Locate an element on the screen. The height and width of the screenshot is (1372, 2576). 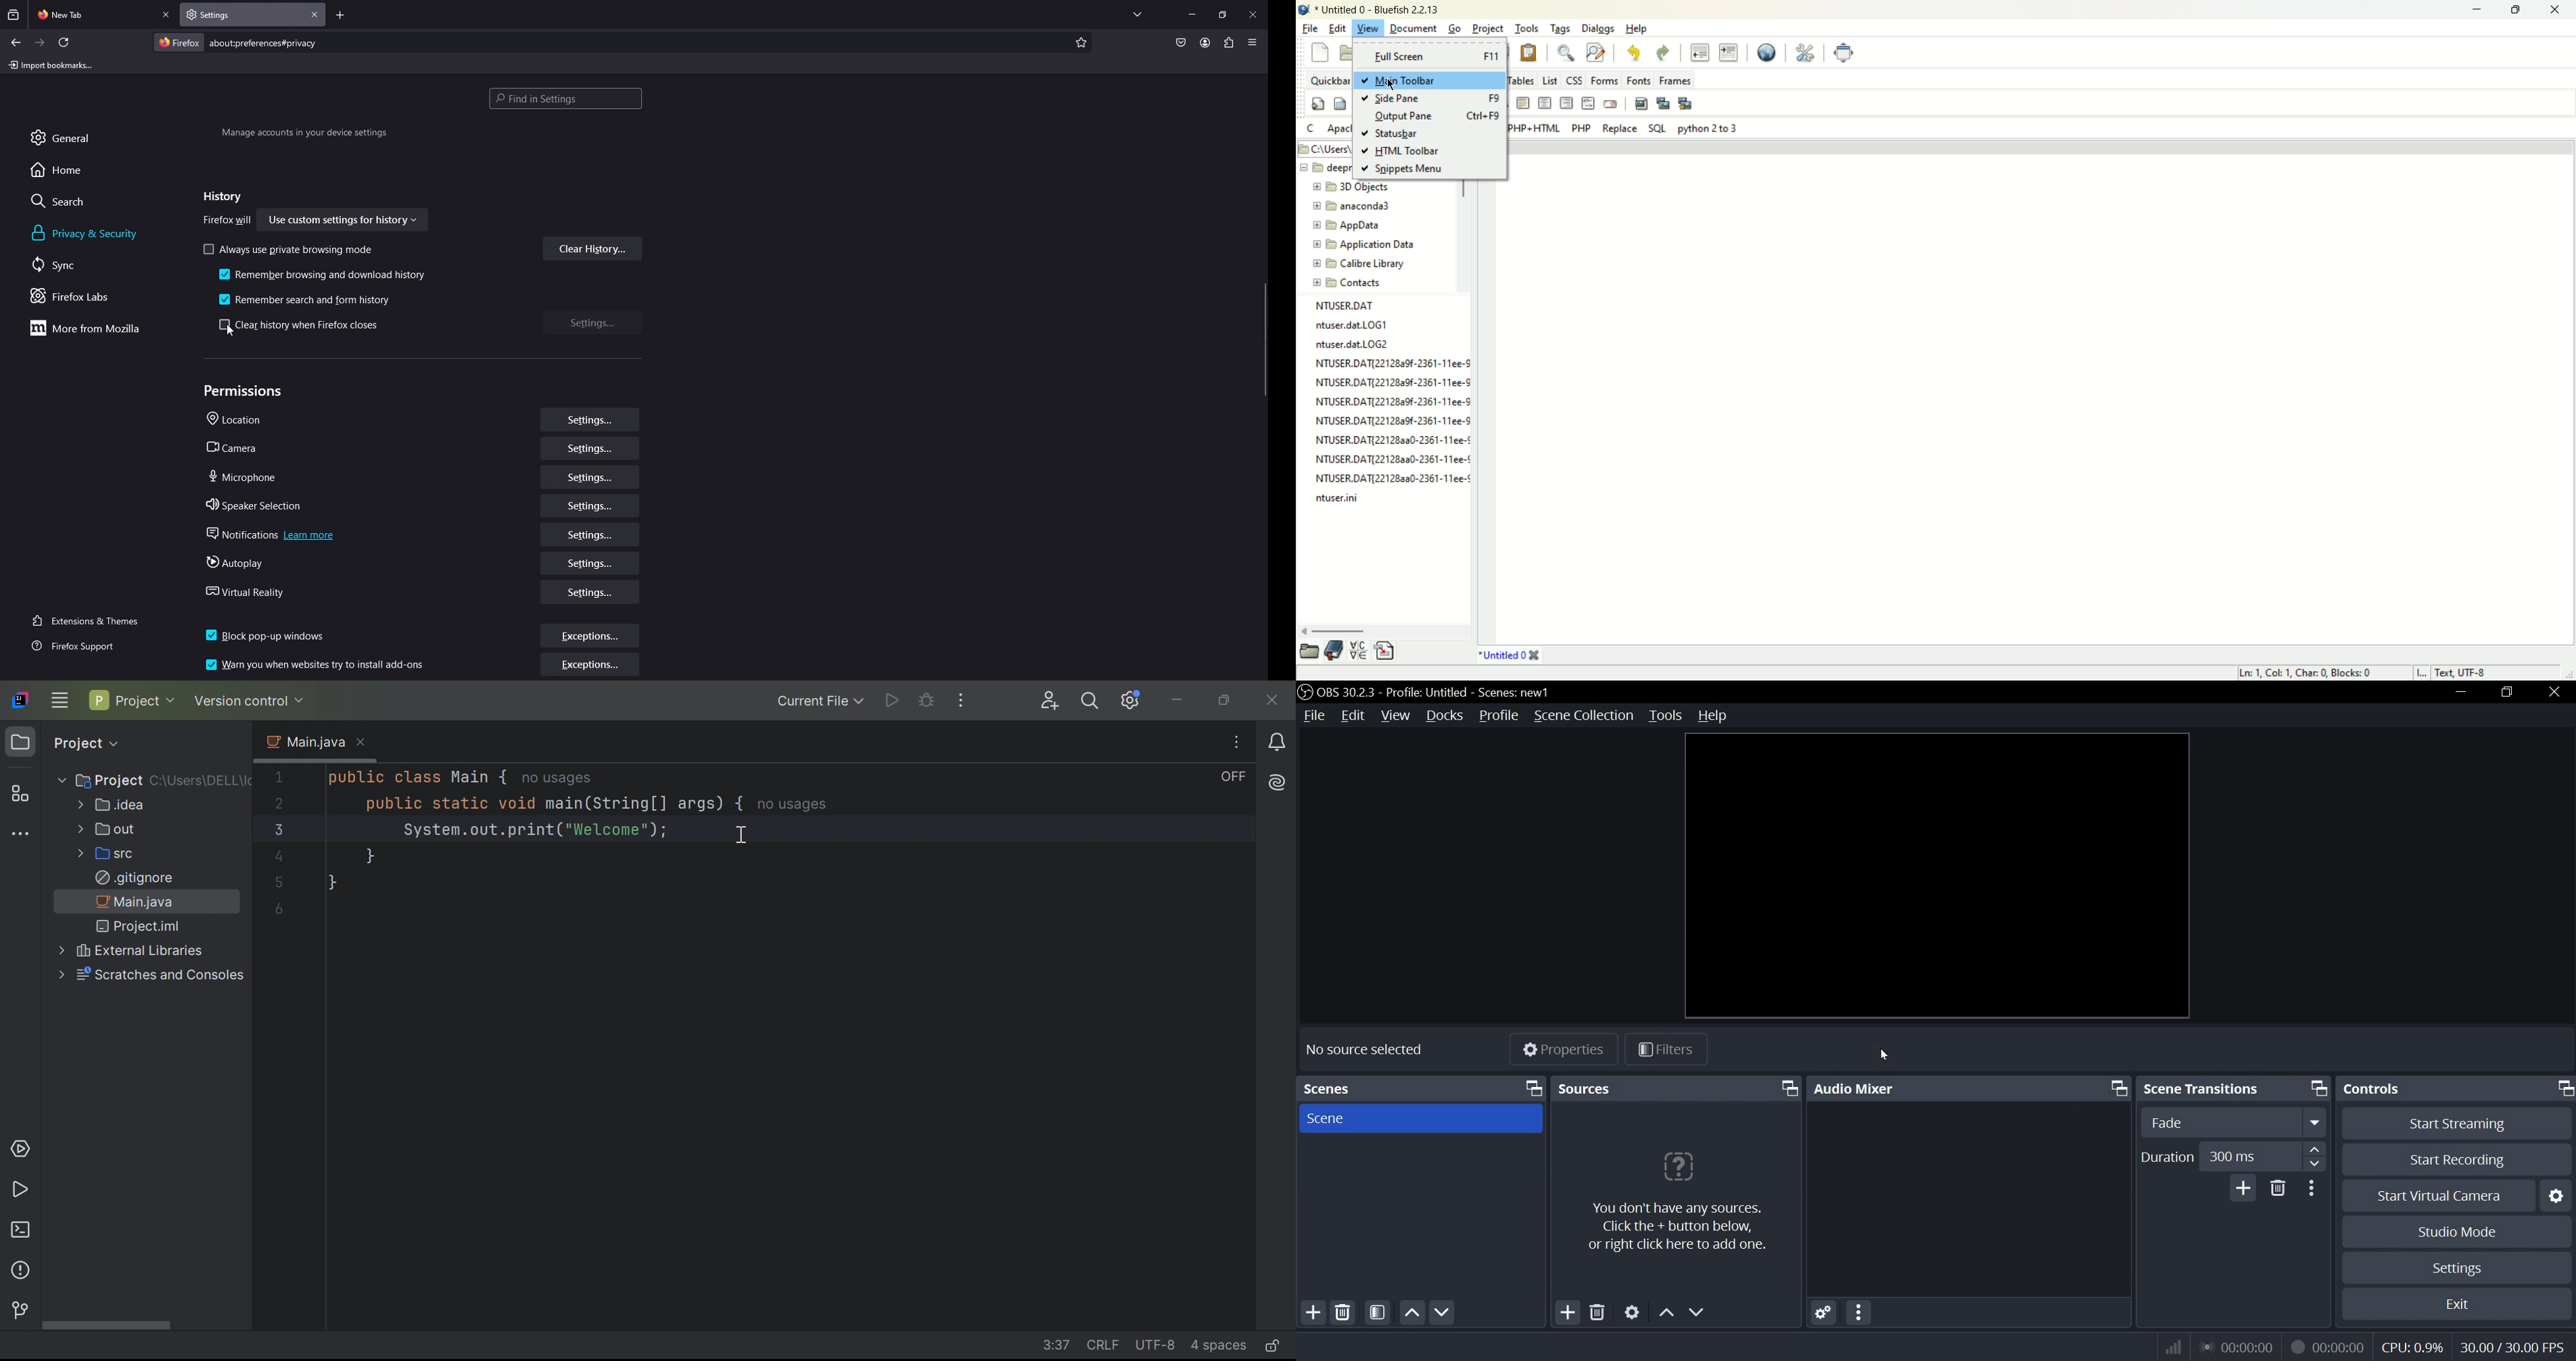
close tab is located at coordinates (167, 15).